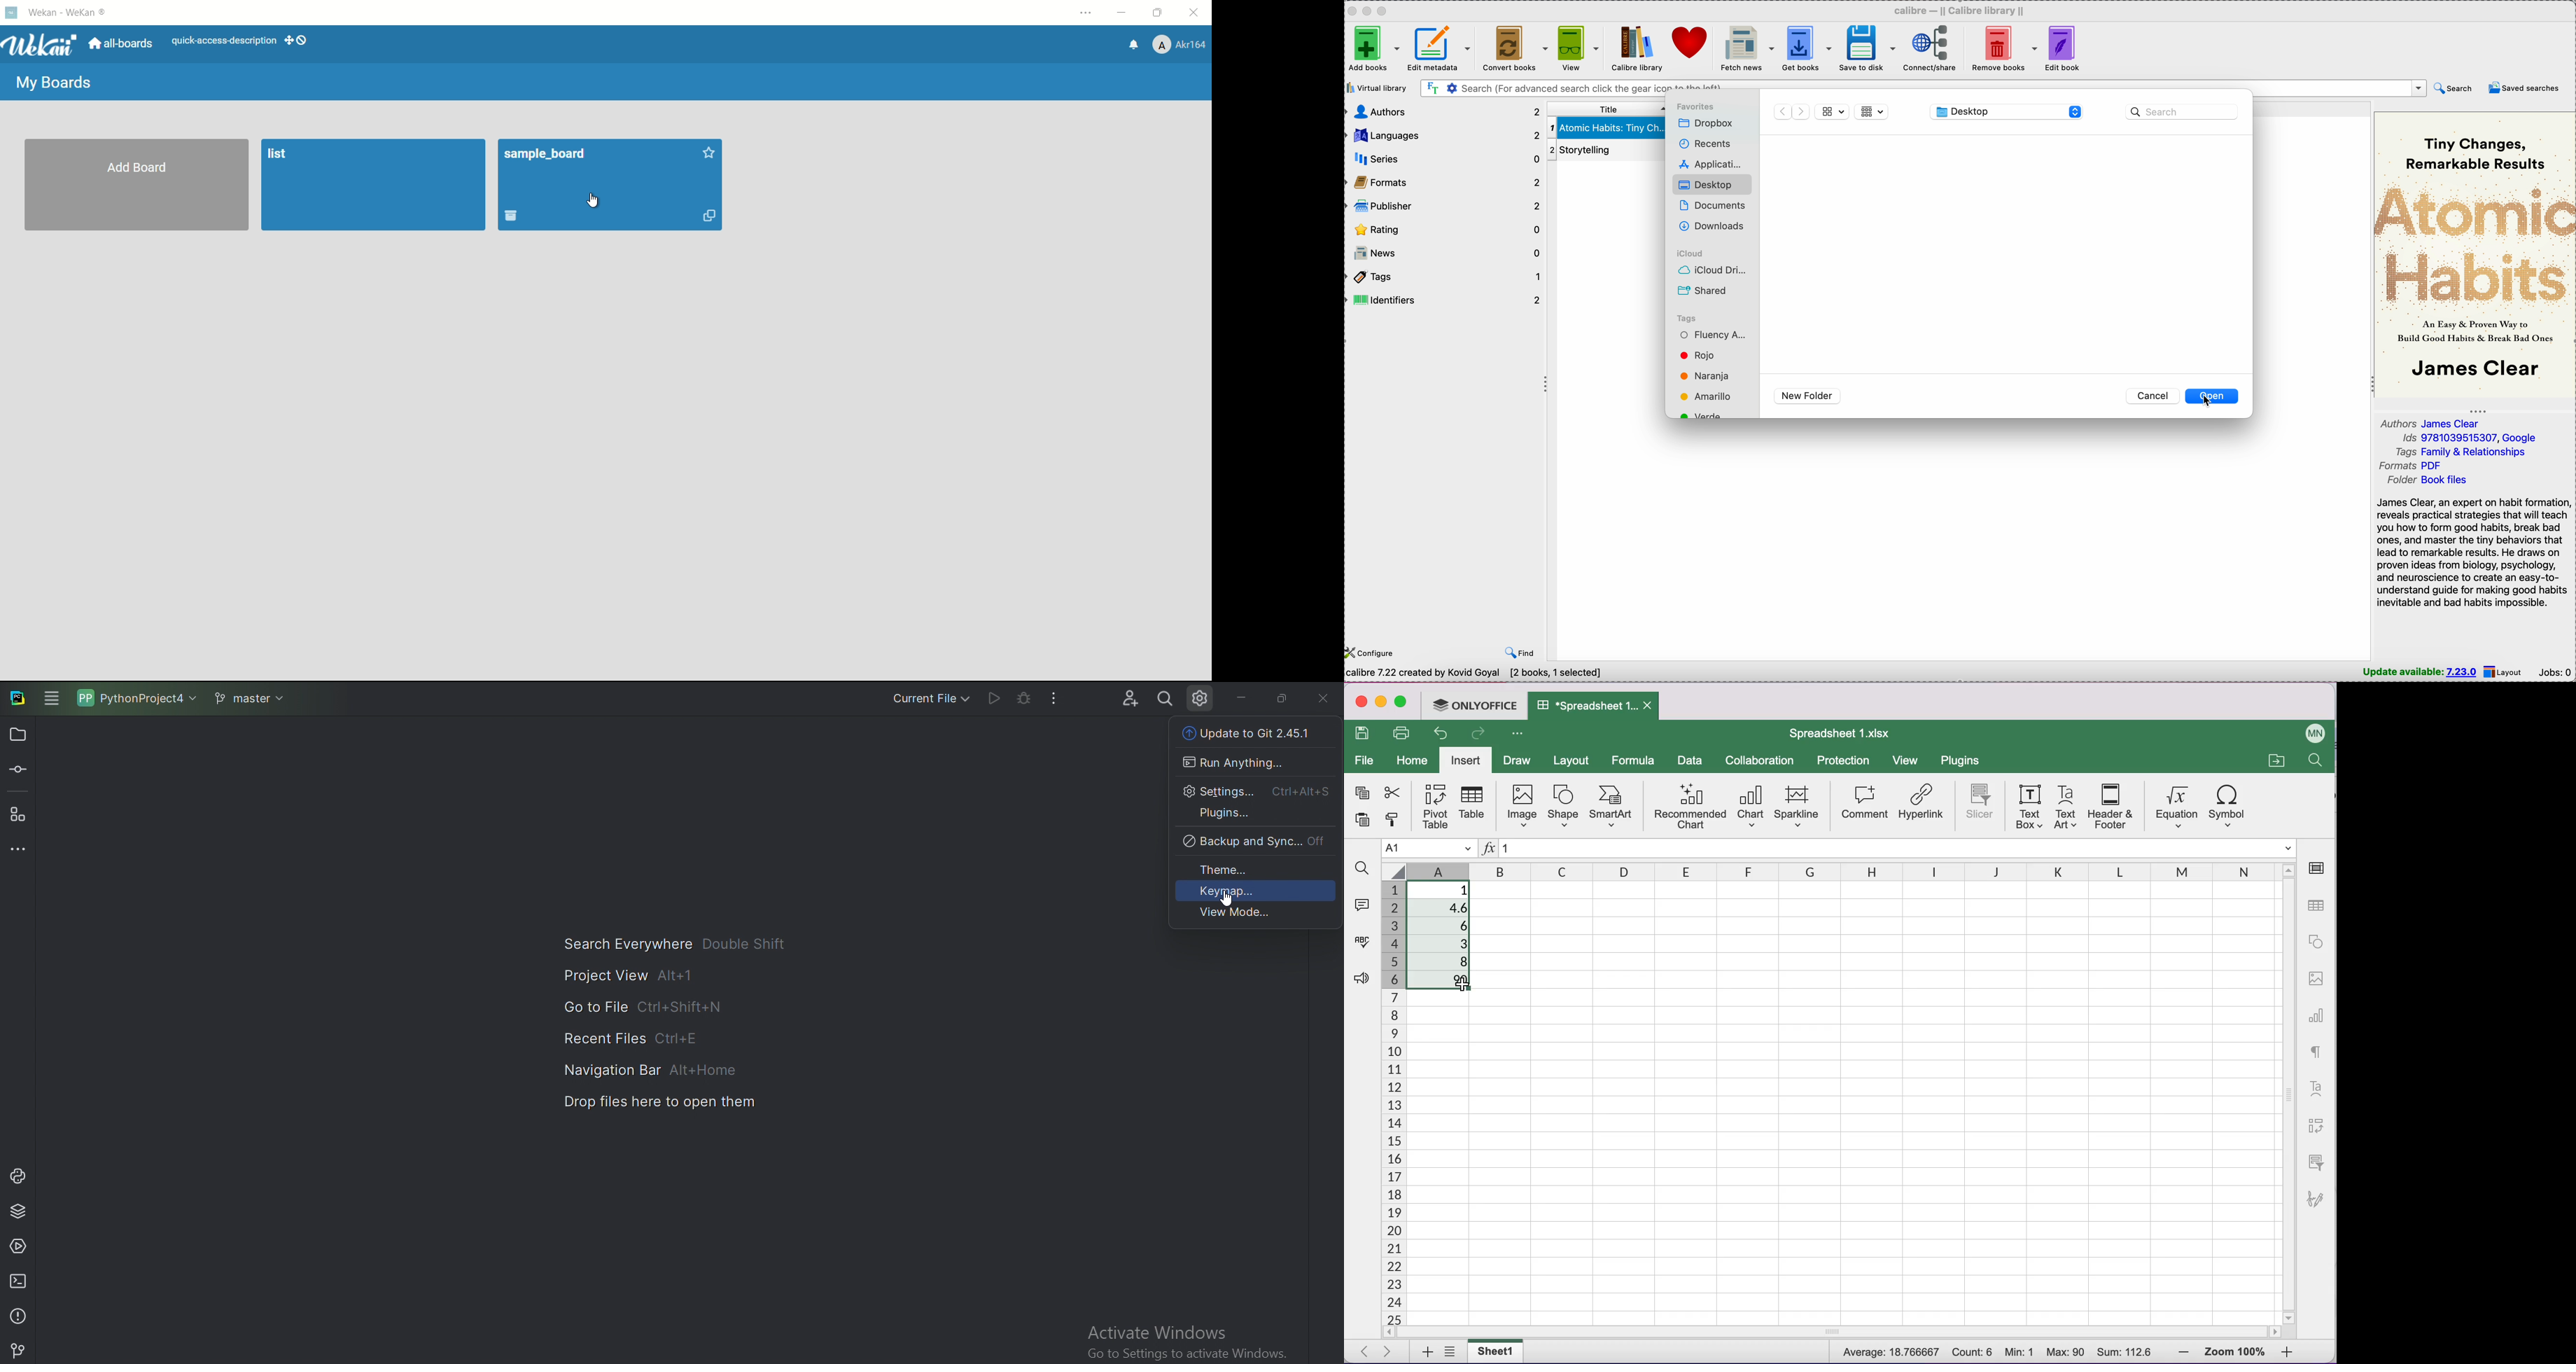  Describe the element at coordinates (1445, 910) in the screenshot. I see `4.6` at that location.